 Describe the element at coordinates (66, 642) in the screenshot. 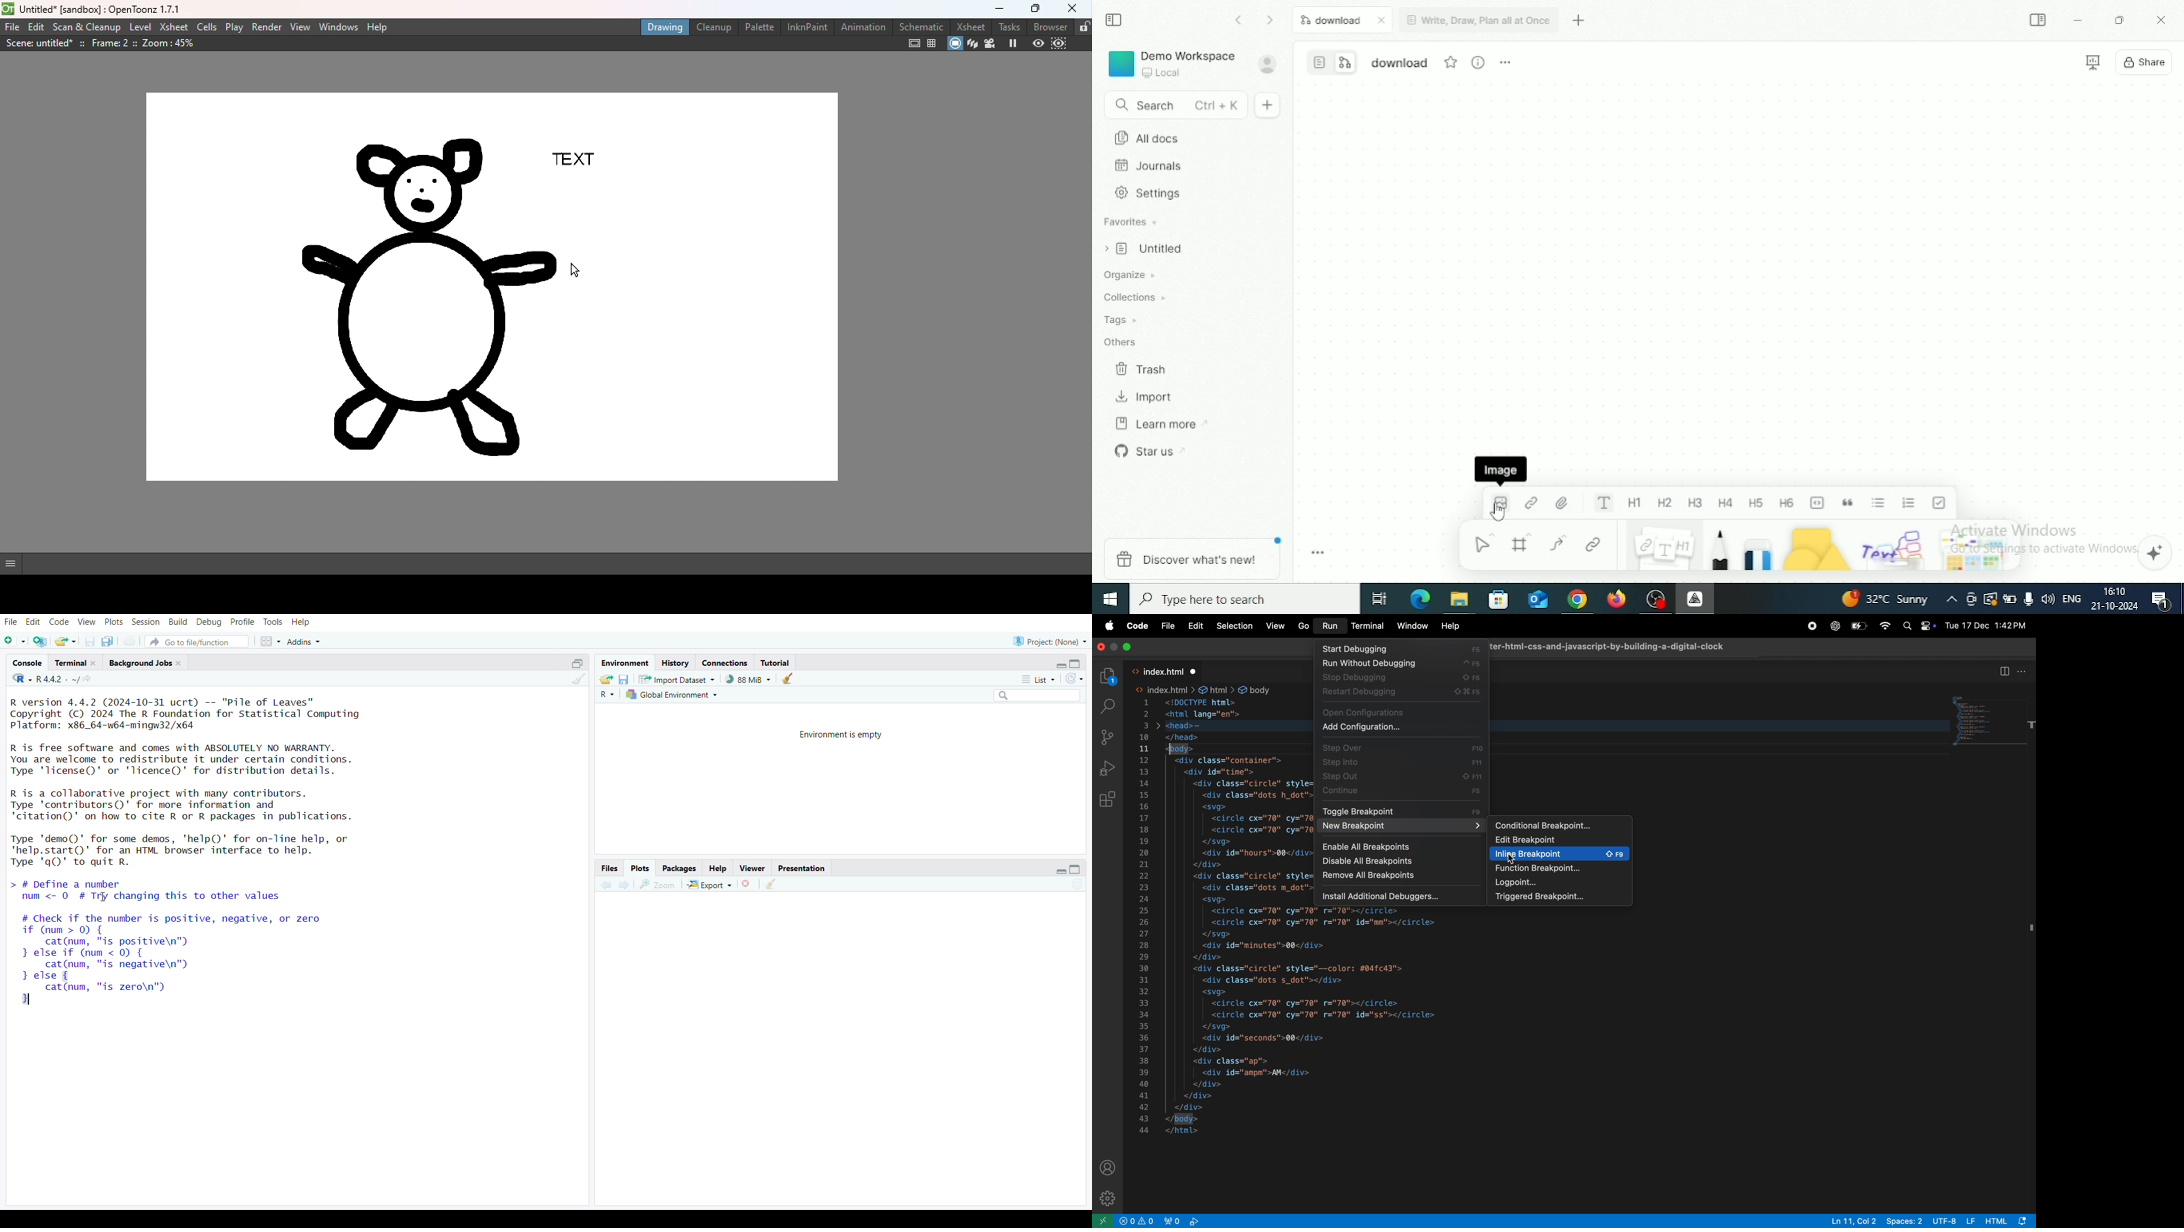

I see `open an existing file` at that location.